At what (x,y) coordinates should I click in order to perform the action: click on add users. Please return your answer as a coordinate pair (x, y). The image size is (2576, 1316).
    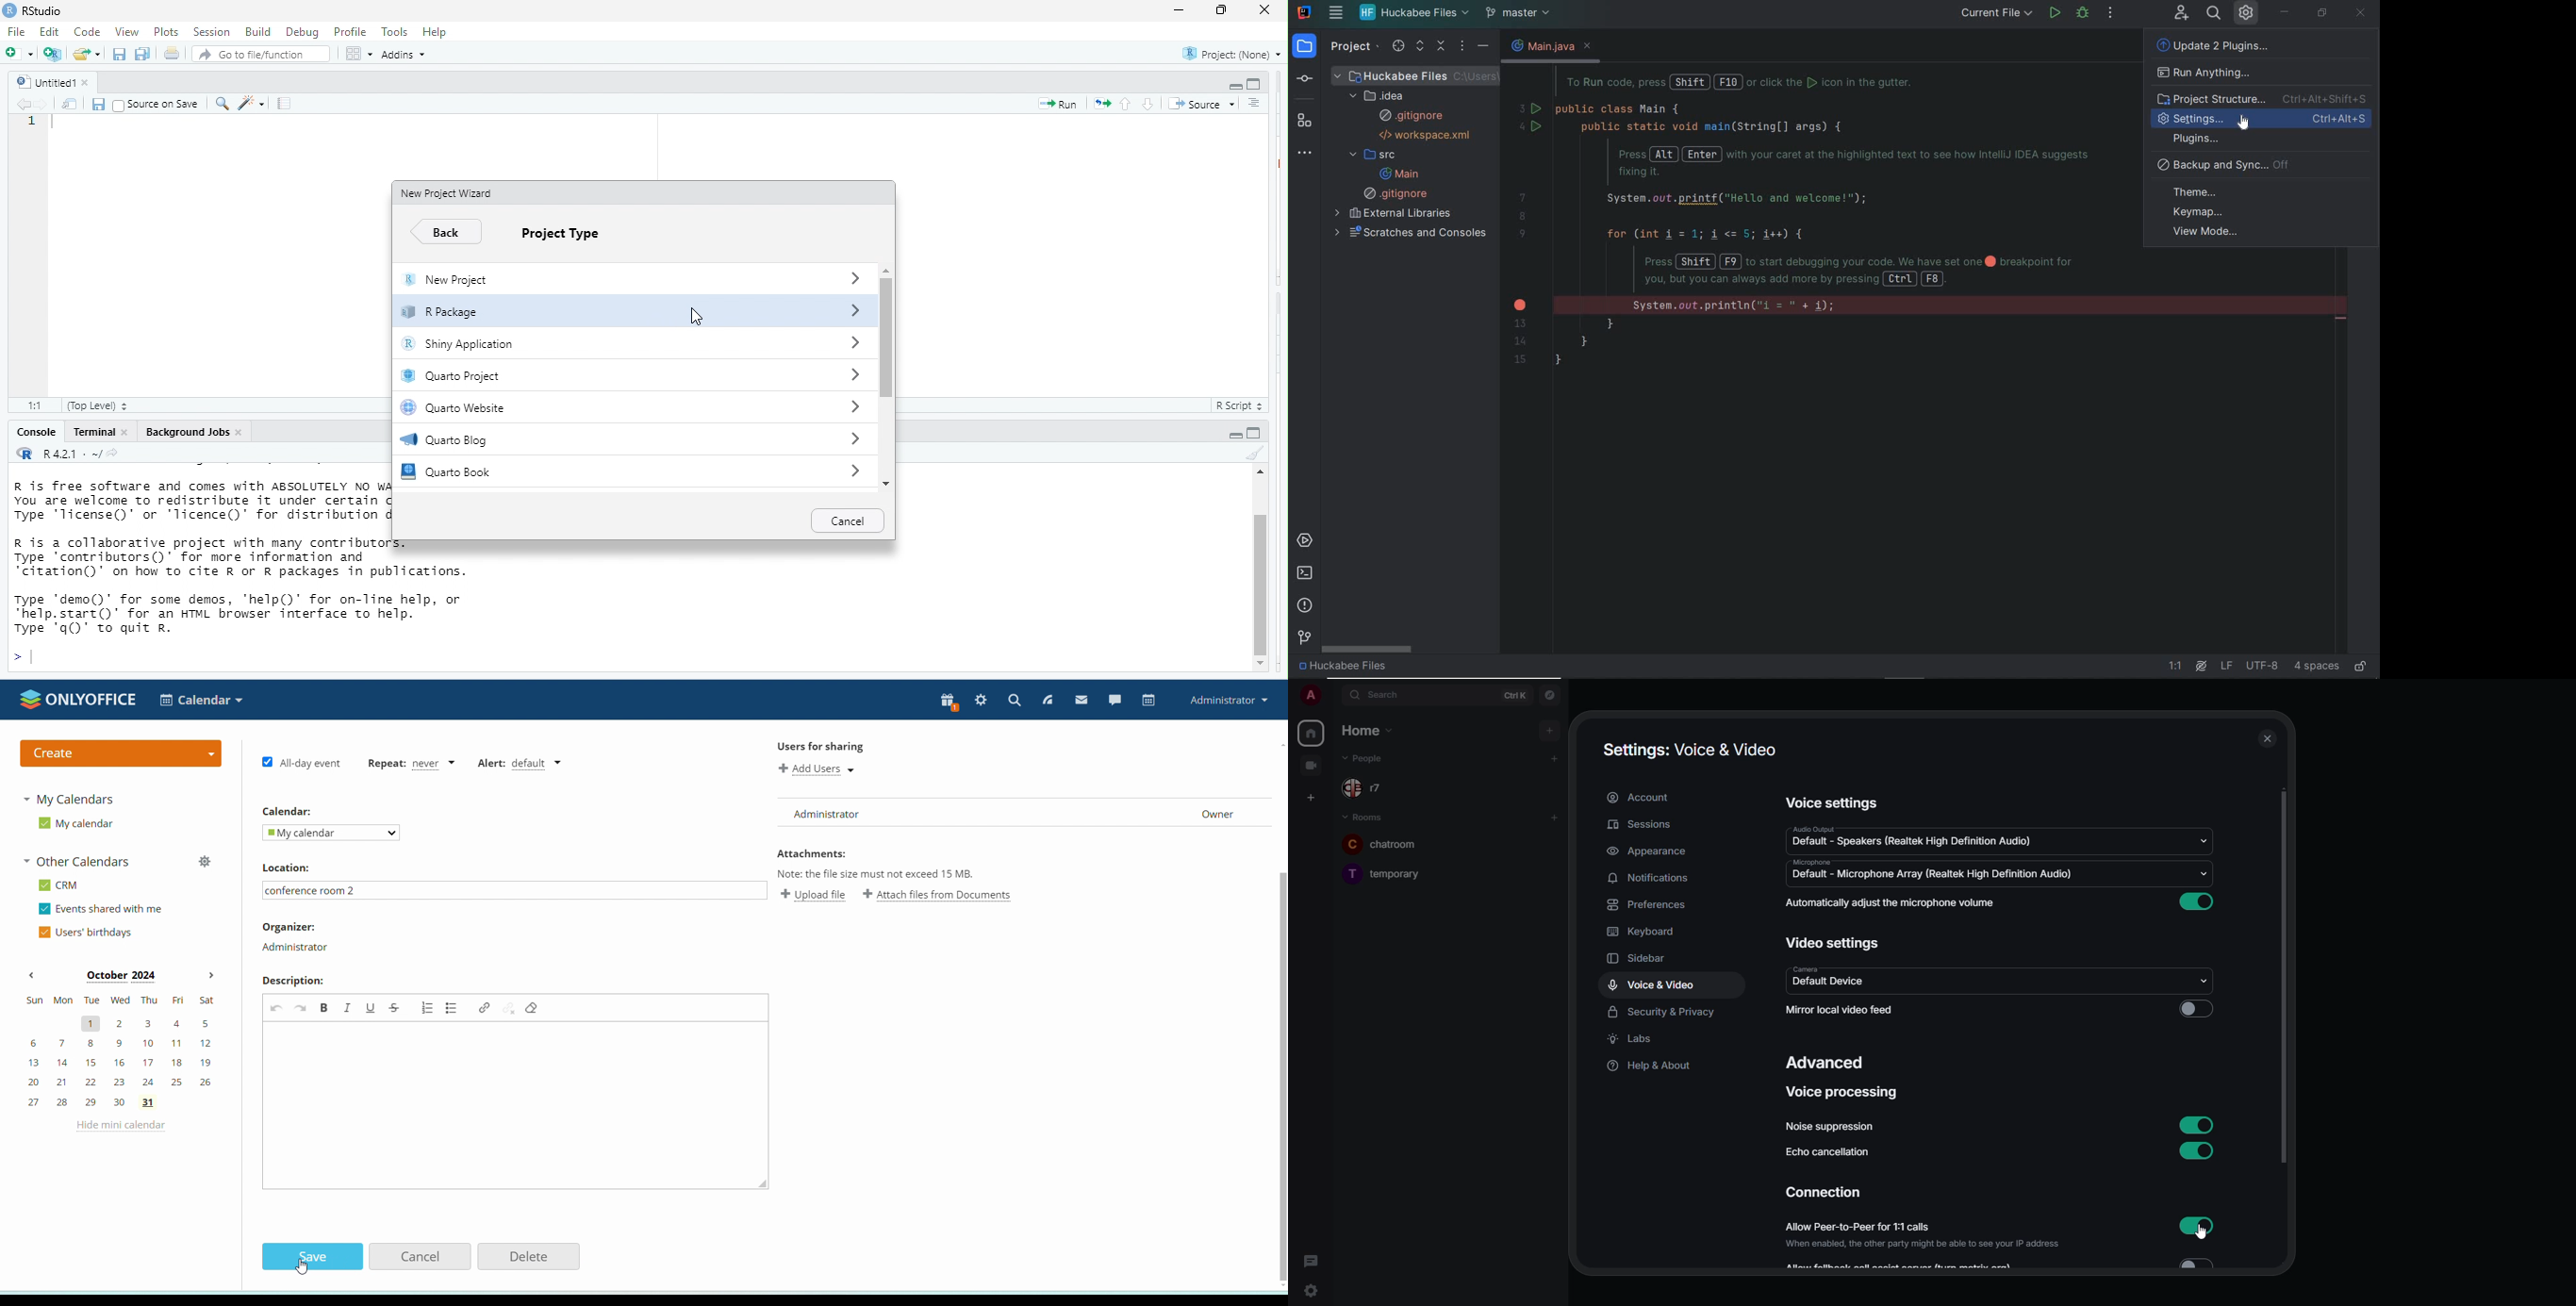
    Looking at the image, I should click on (815, 769).